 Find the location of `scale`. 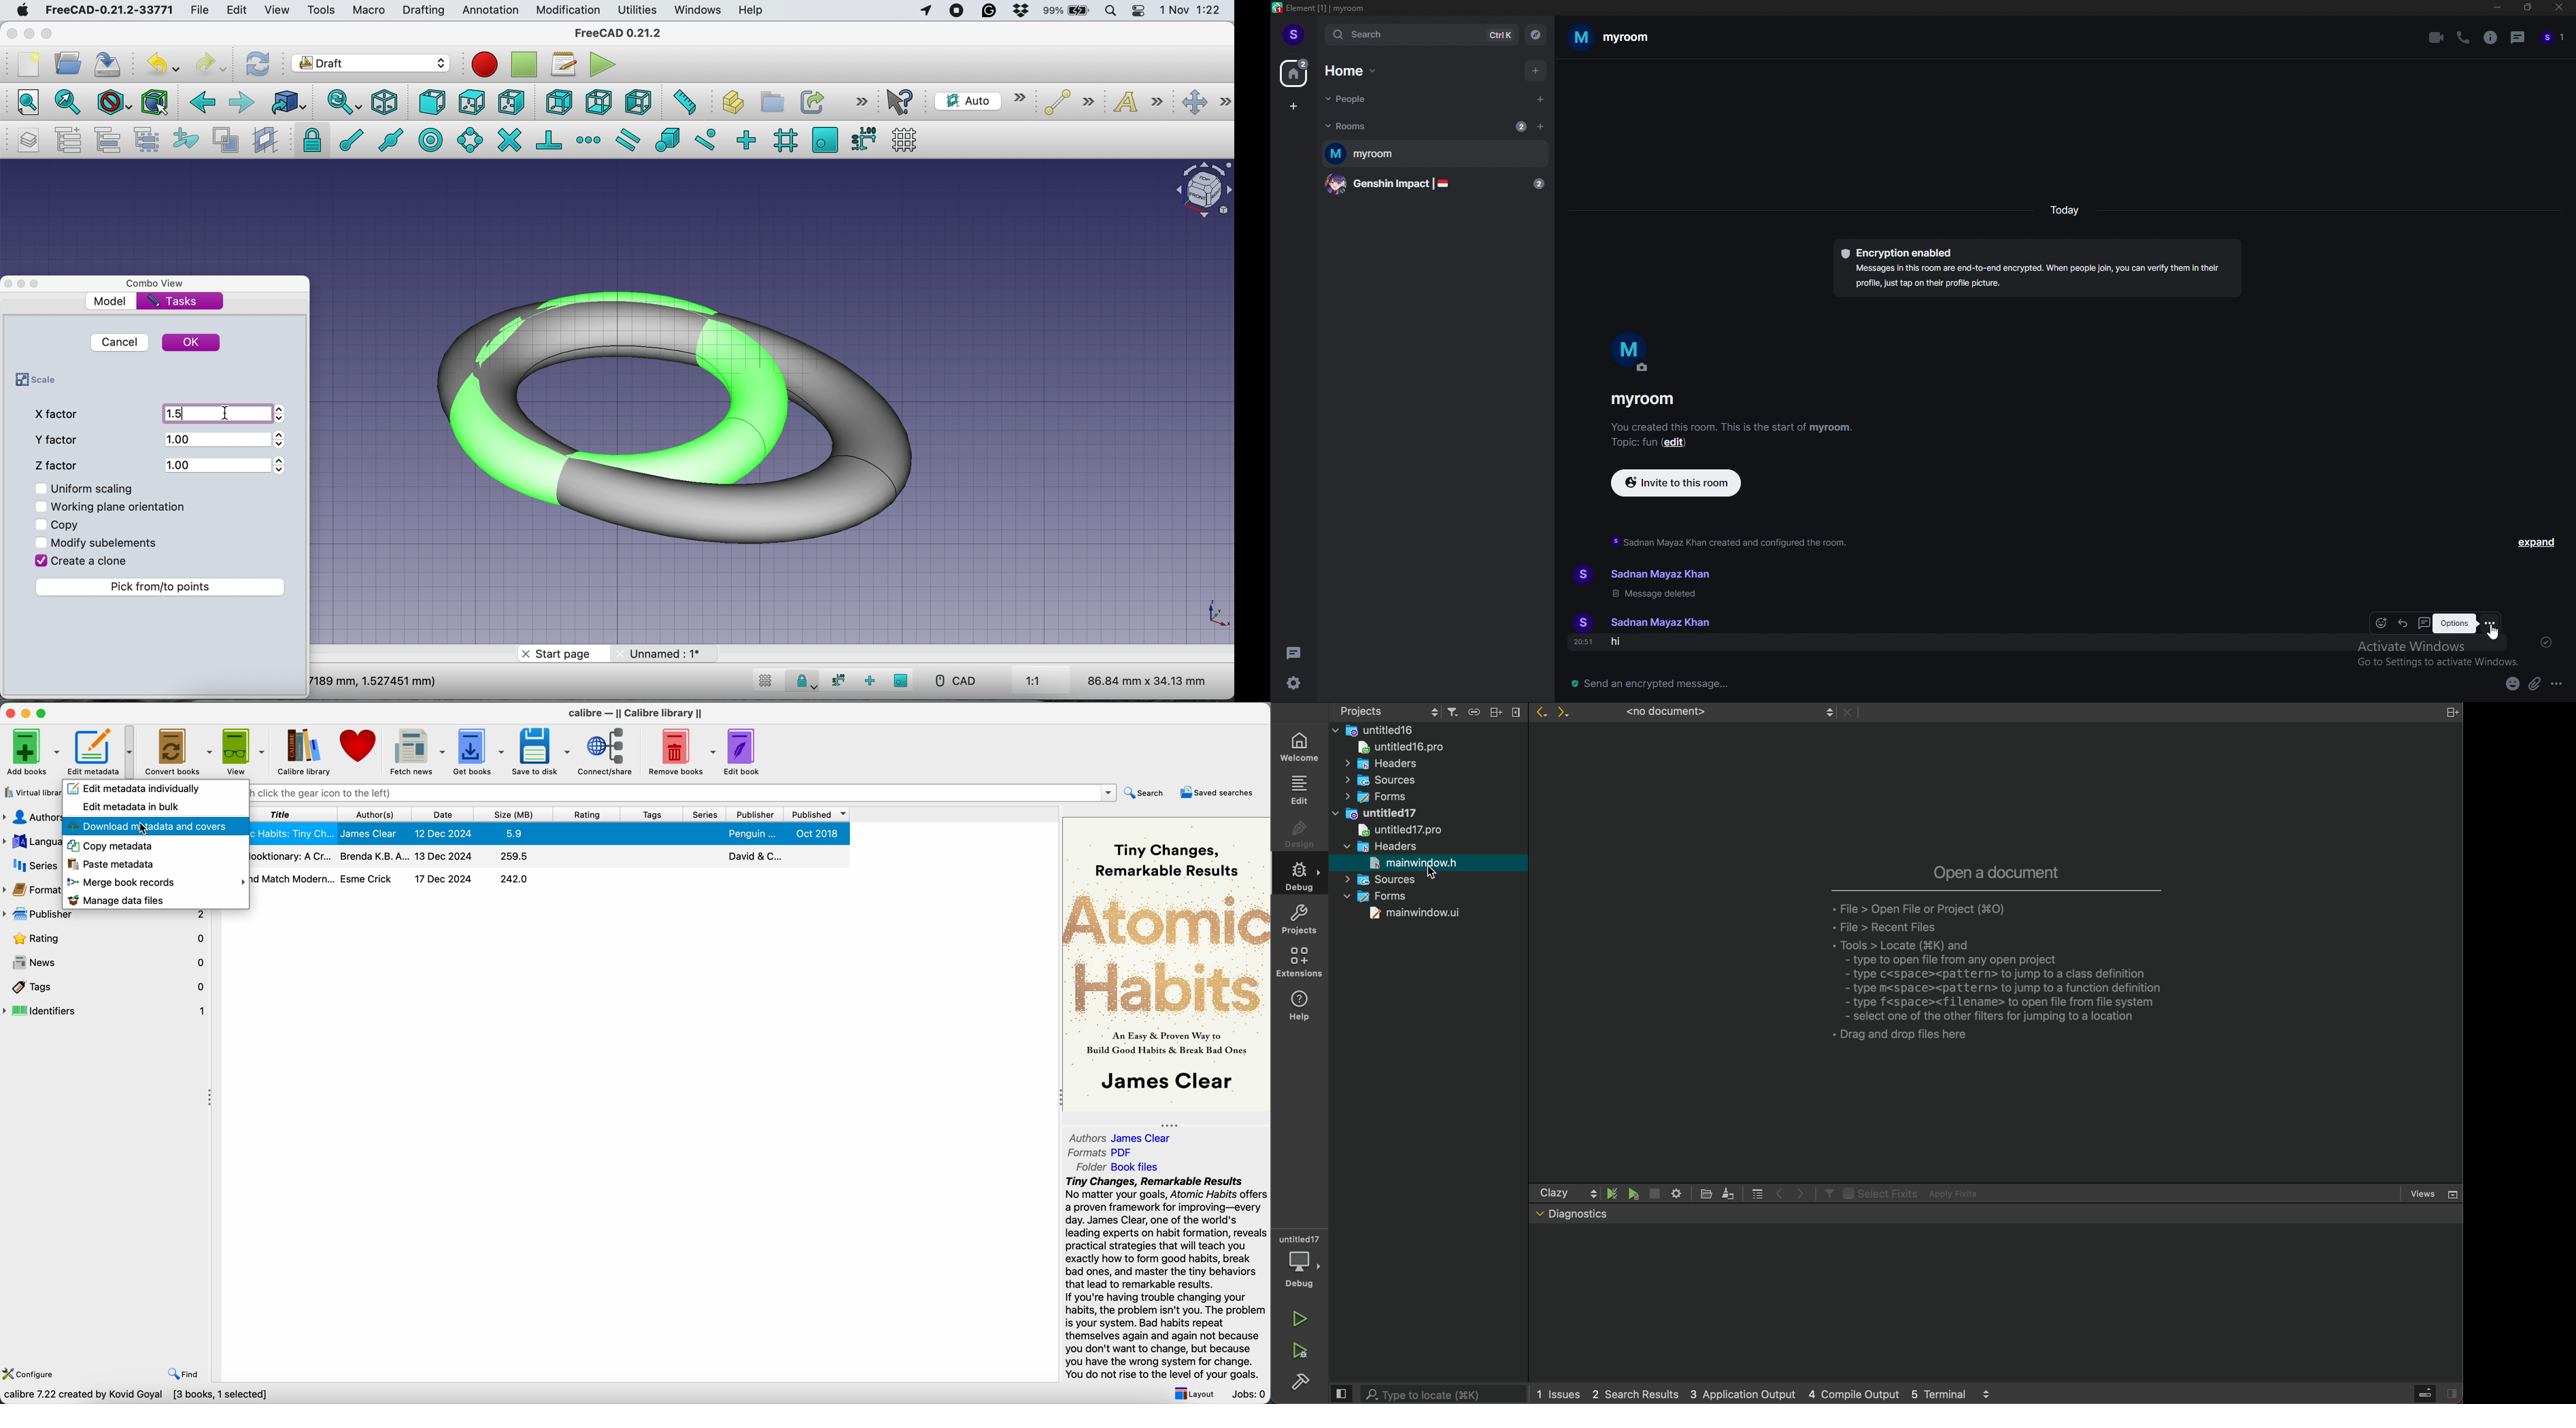

scale is located at coordinates (33, 381).